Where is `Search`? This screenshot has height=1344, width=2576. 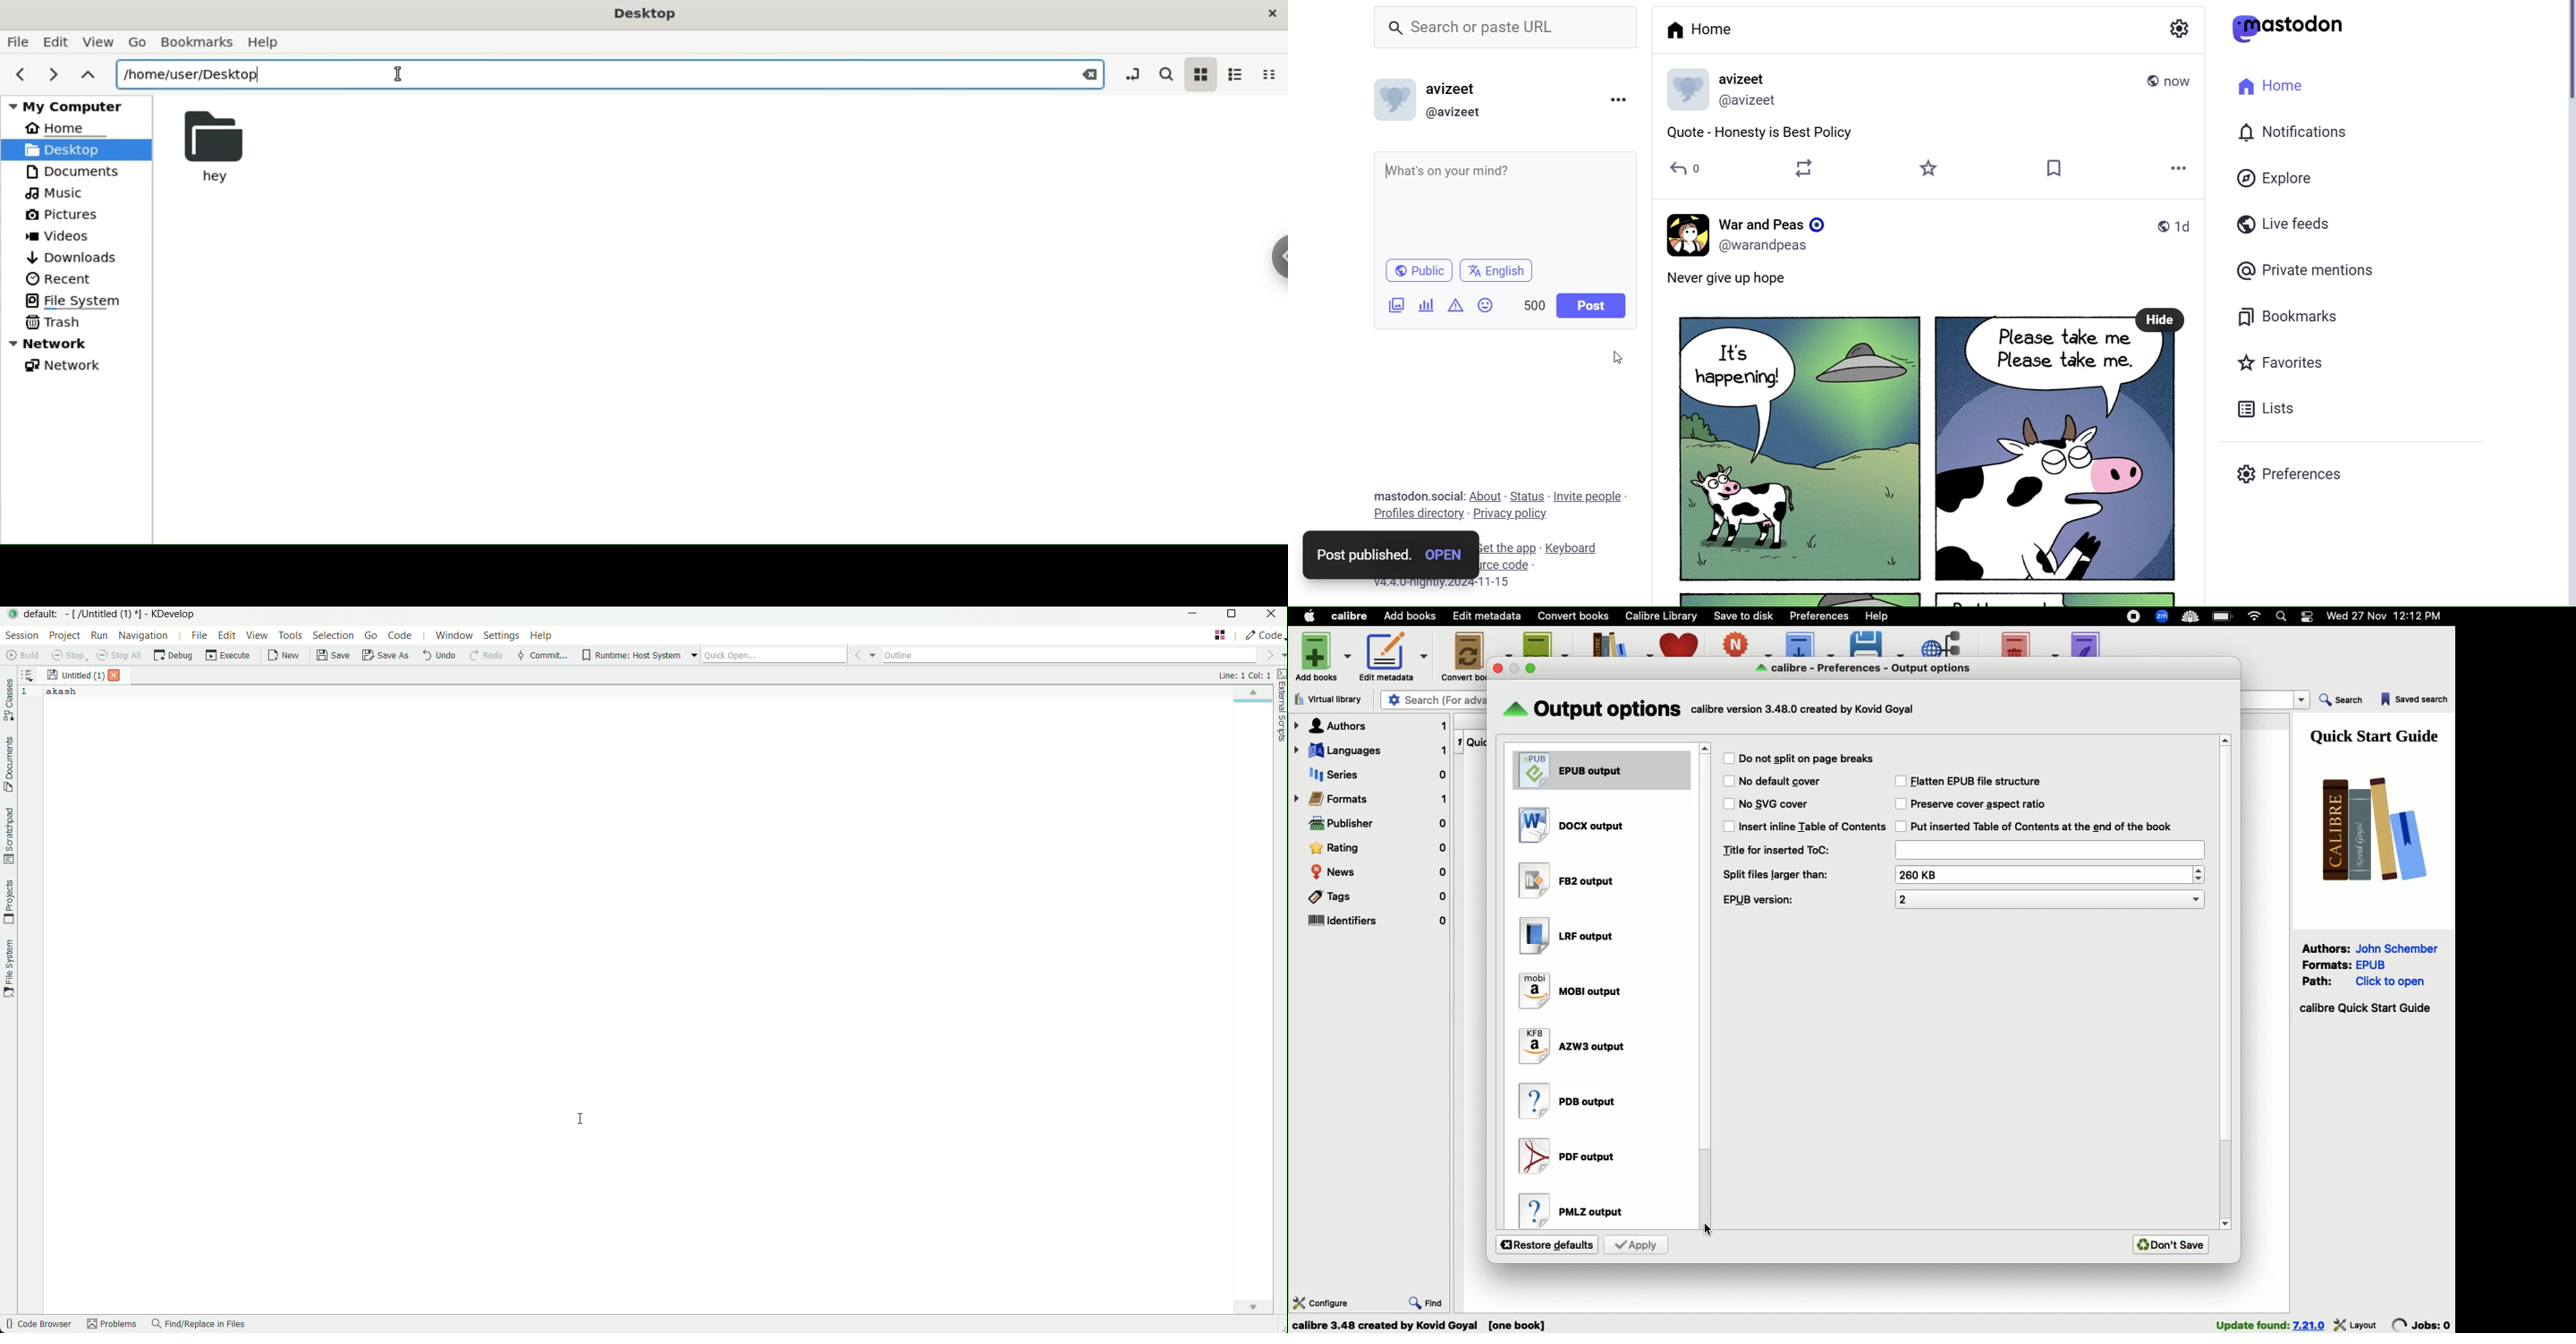
Search is located at coordinates (2342, 701).